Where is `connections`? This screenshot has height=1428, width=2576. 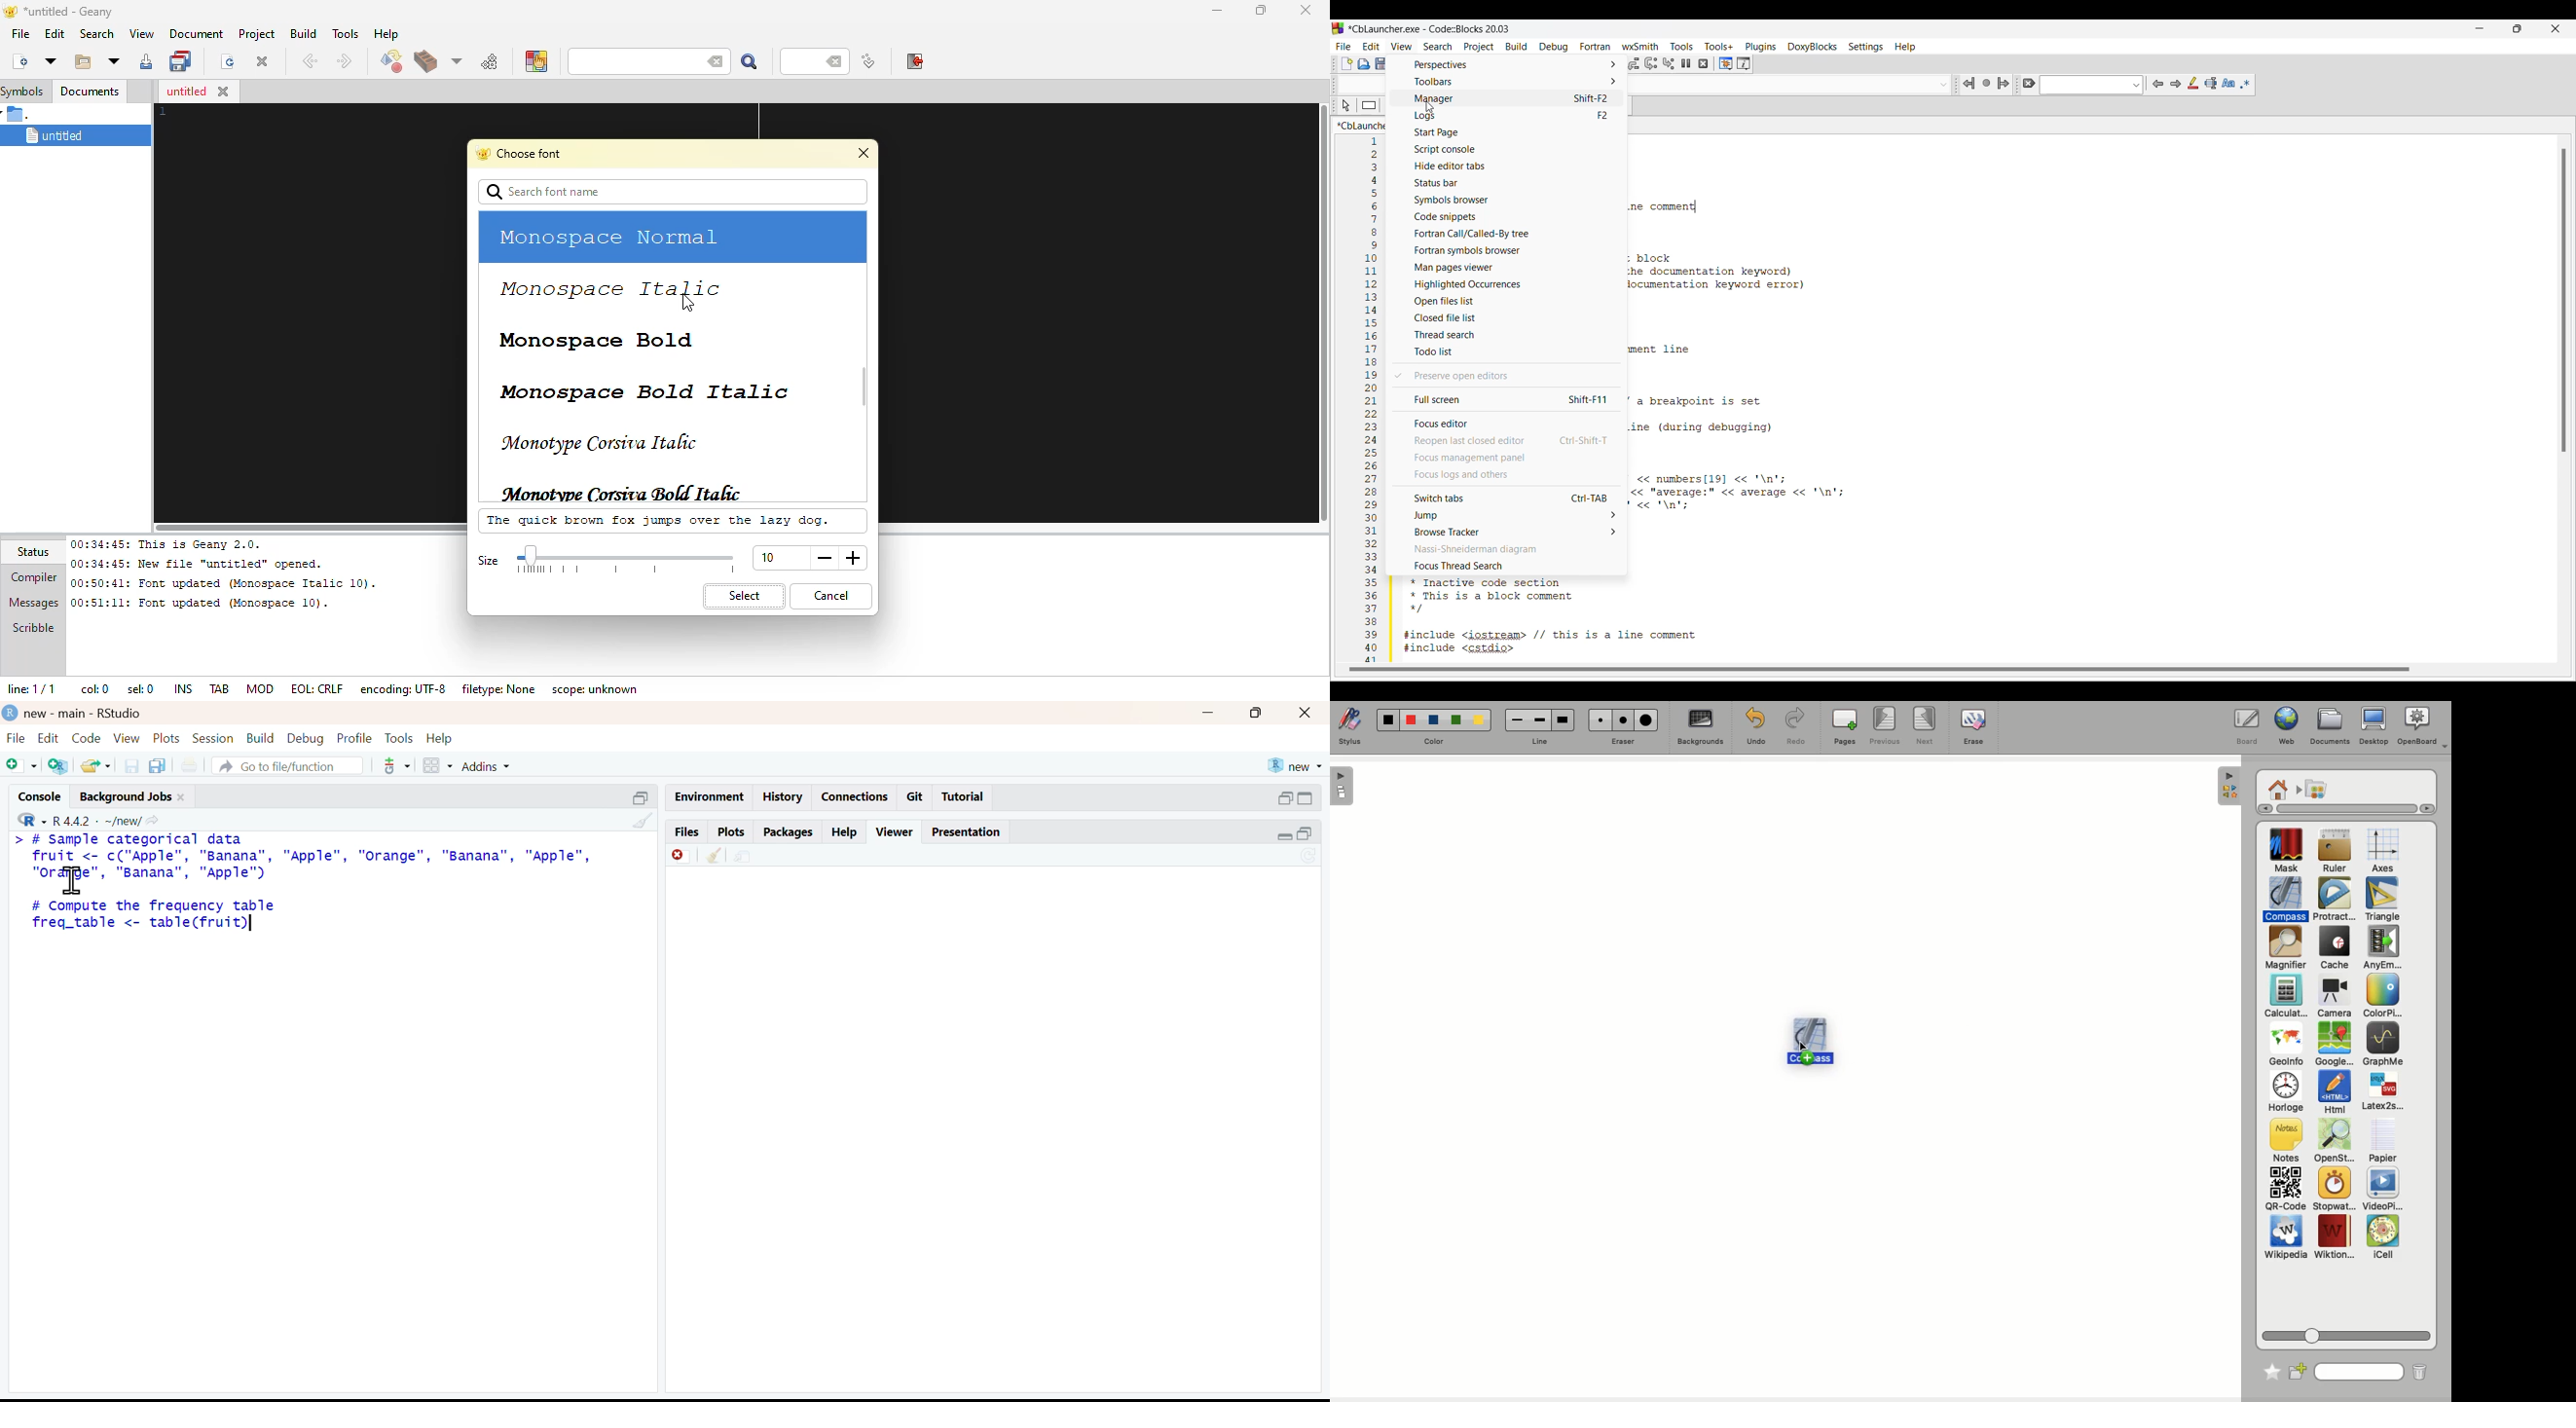 connections is located at coordinates (855, 797).